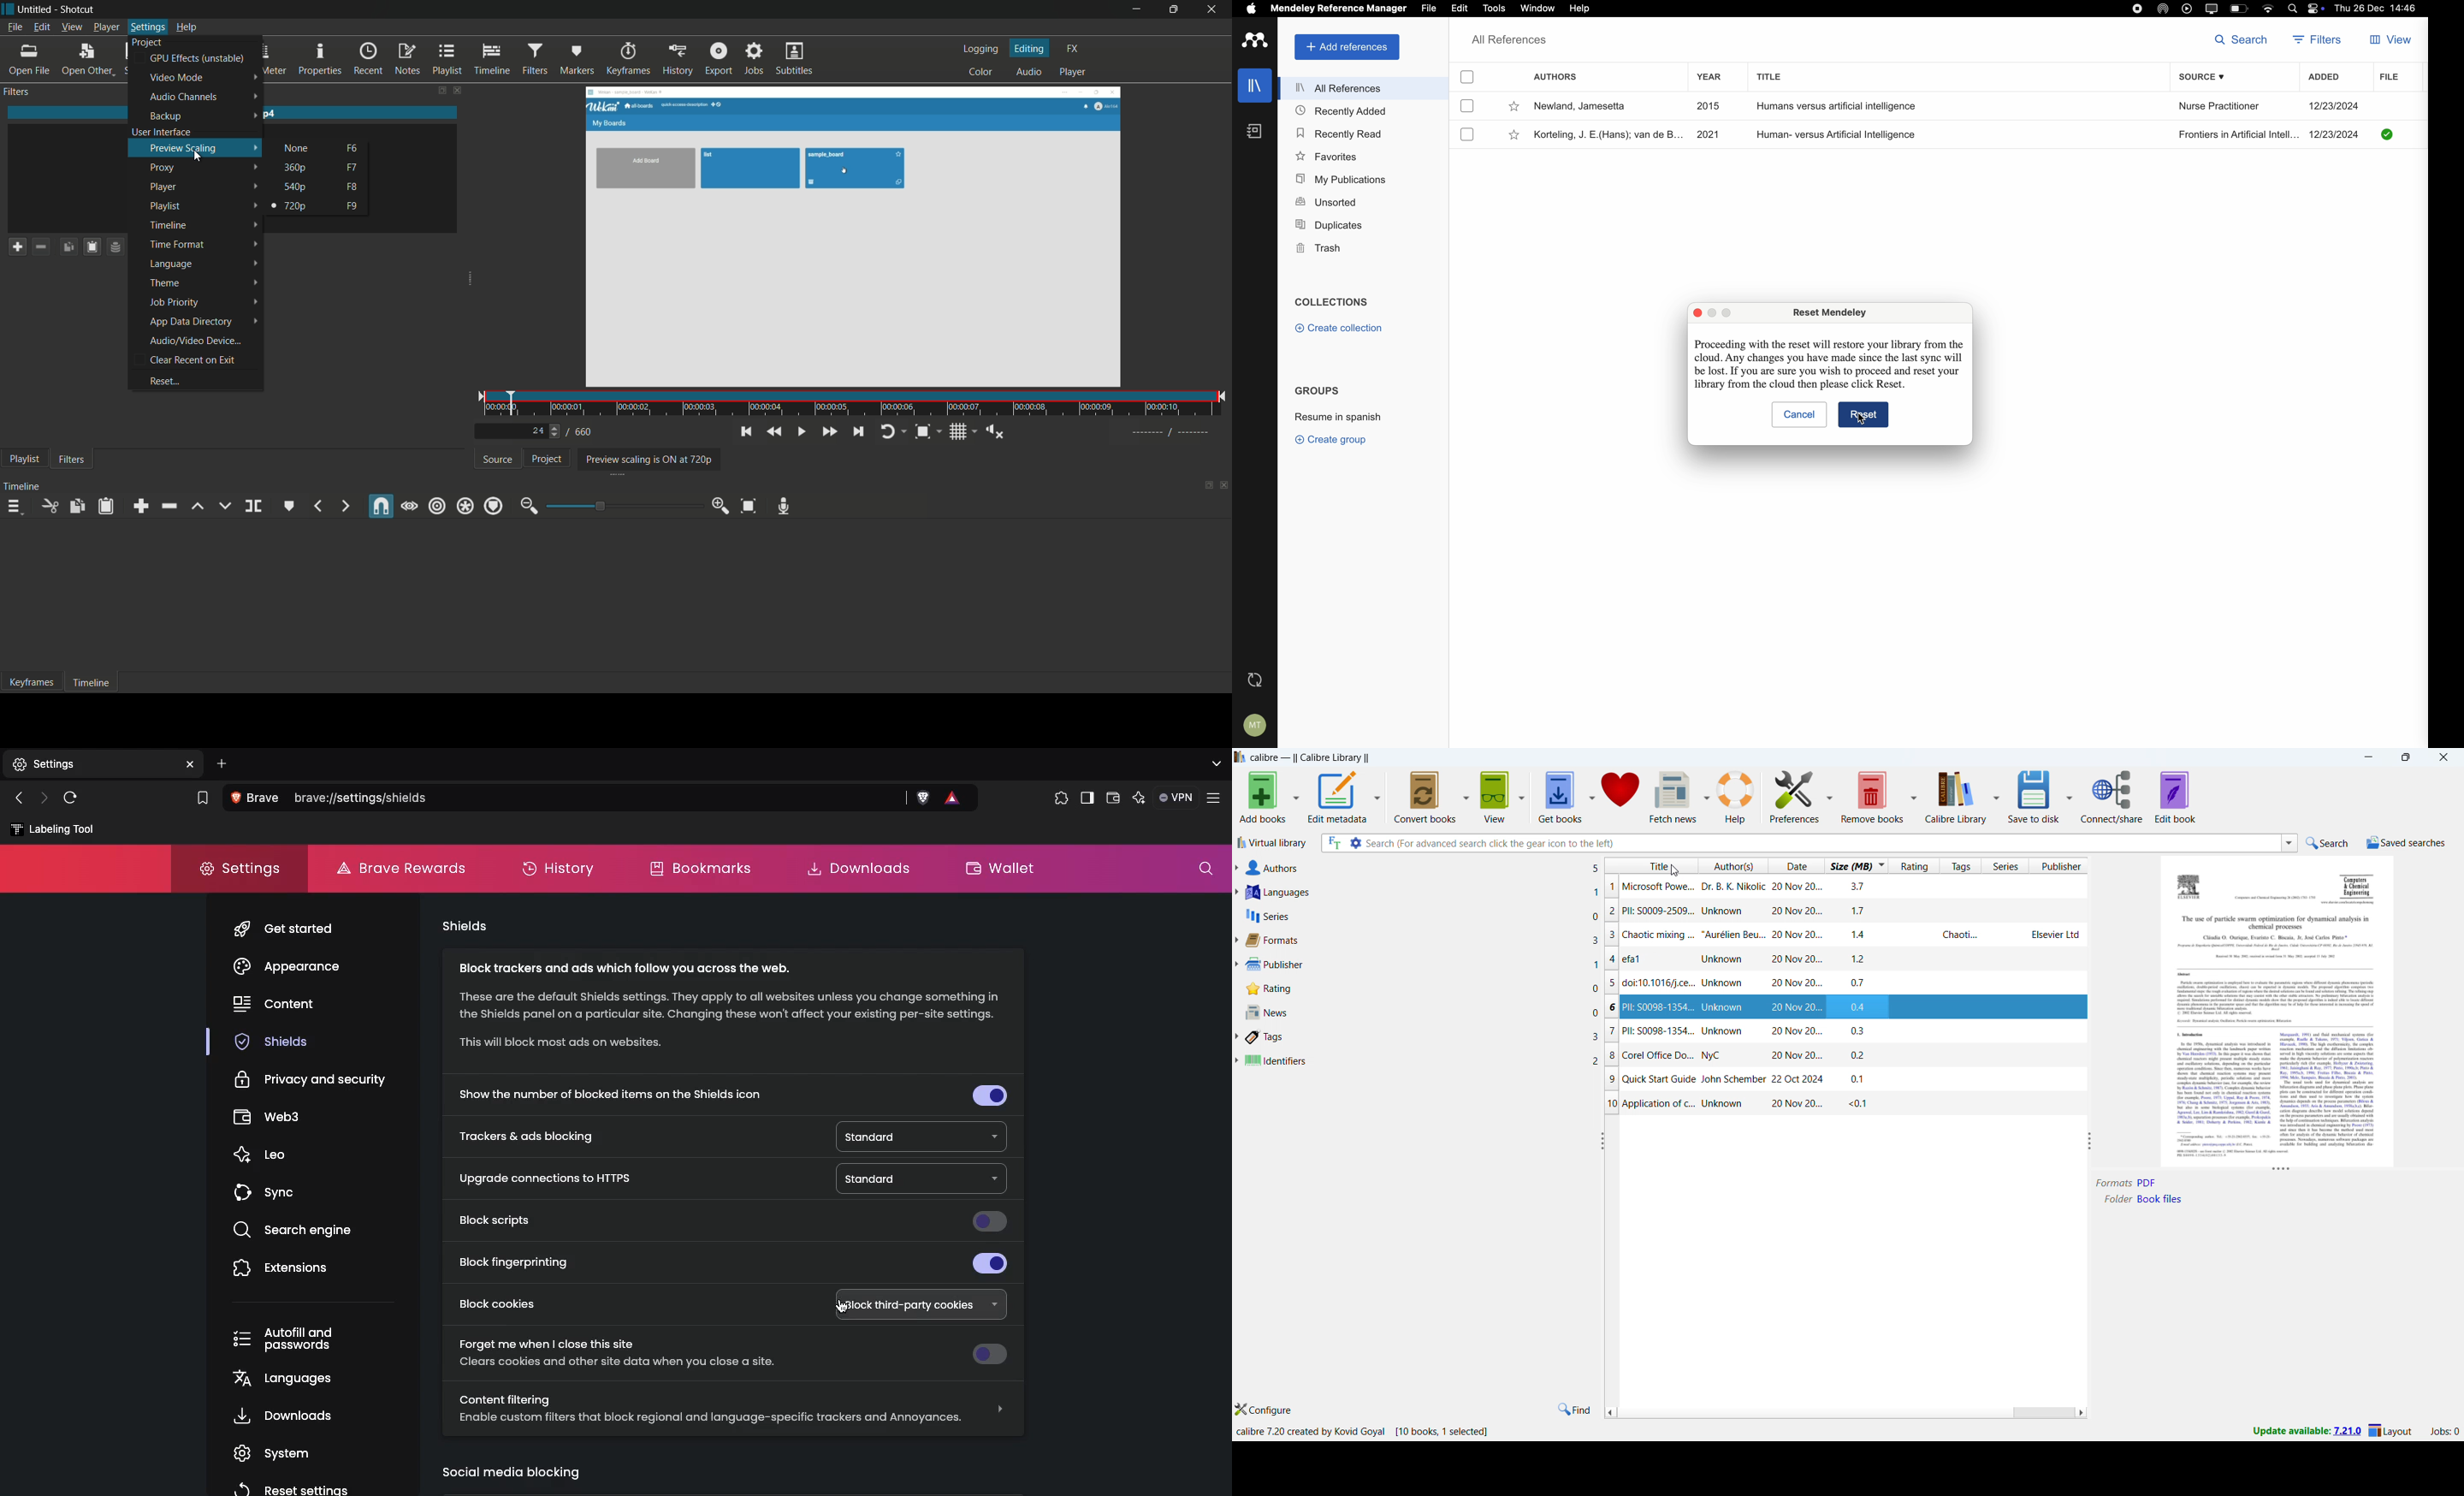 The width and height of the screenshot is (2464, 1512). Describe the element at coordinates (2231, 136) in the screenshot. I see `Frontiers in Artificial Intell...` at that location.